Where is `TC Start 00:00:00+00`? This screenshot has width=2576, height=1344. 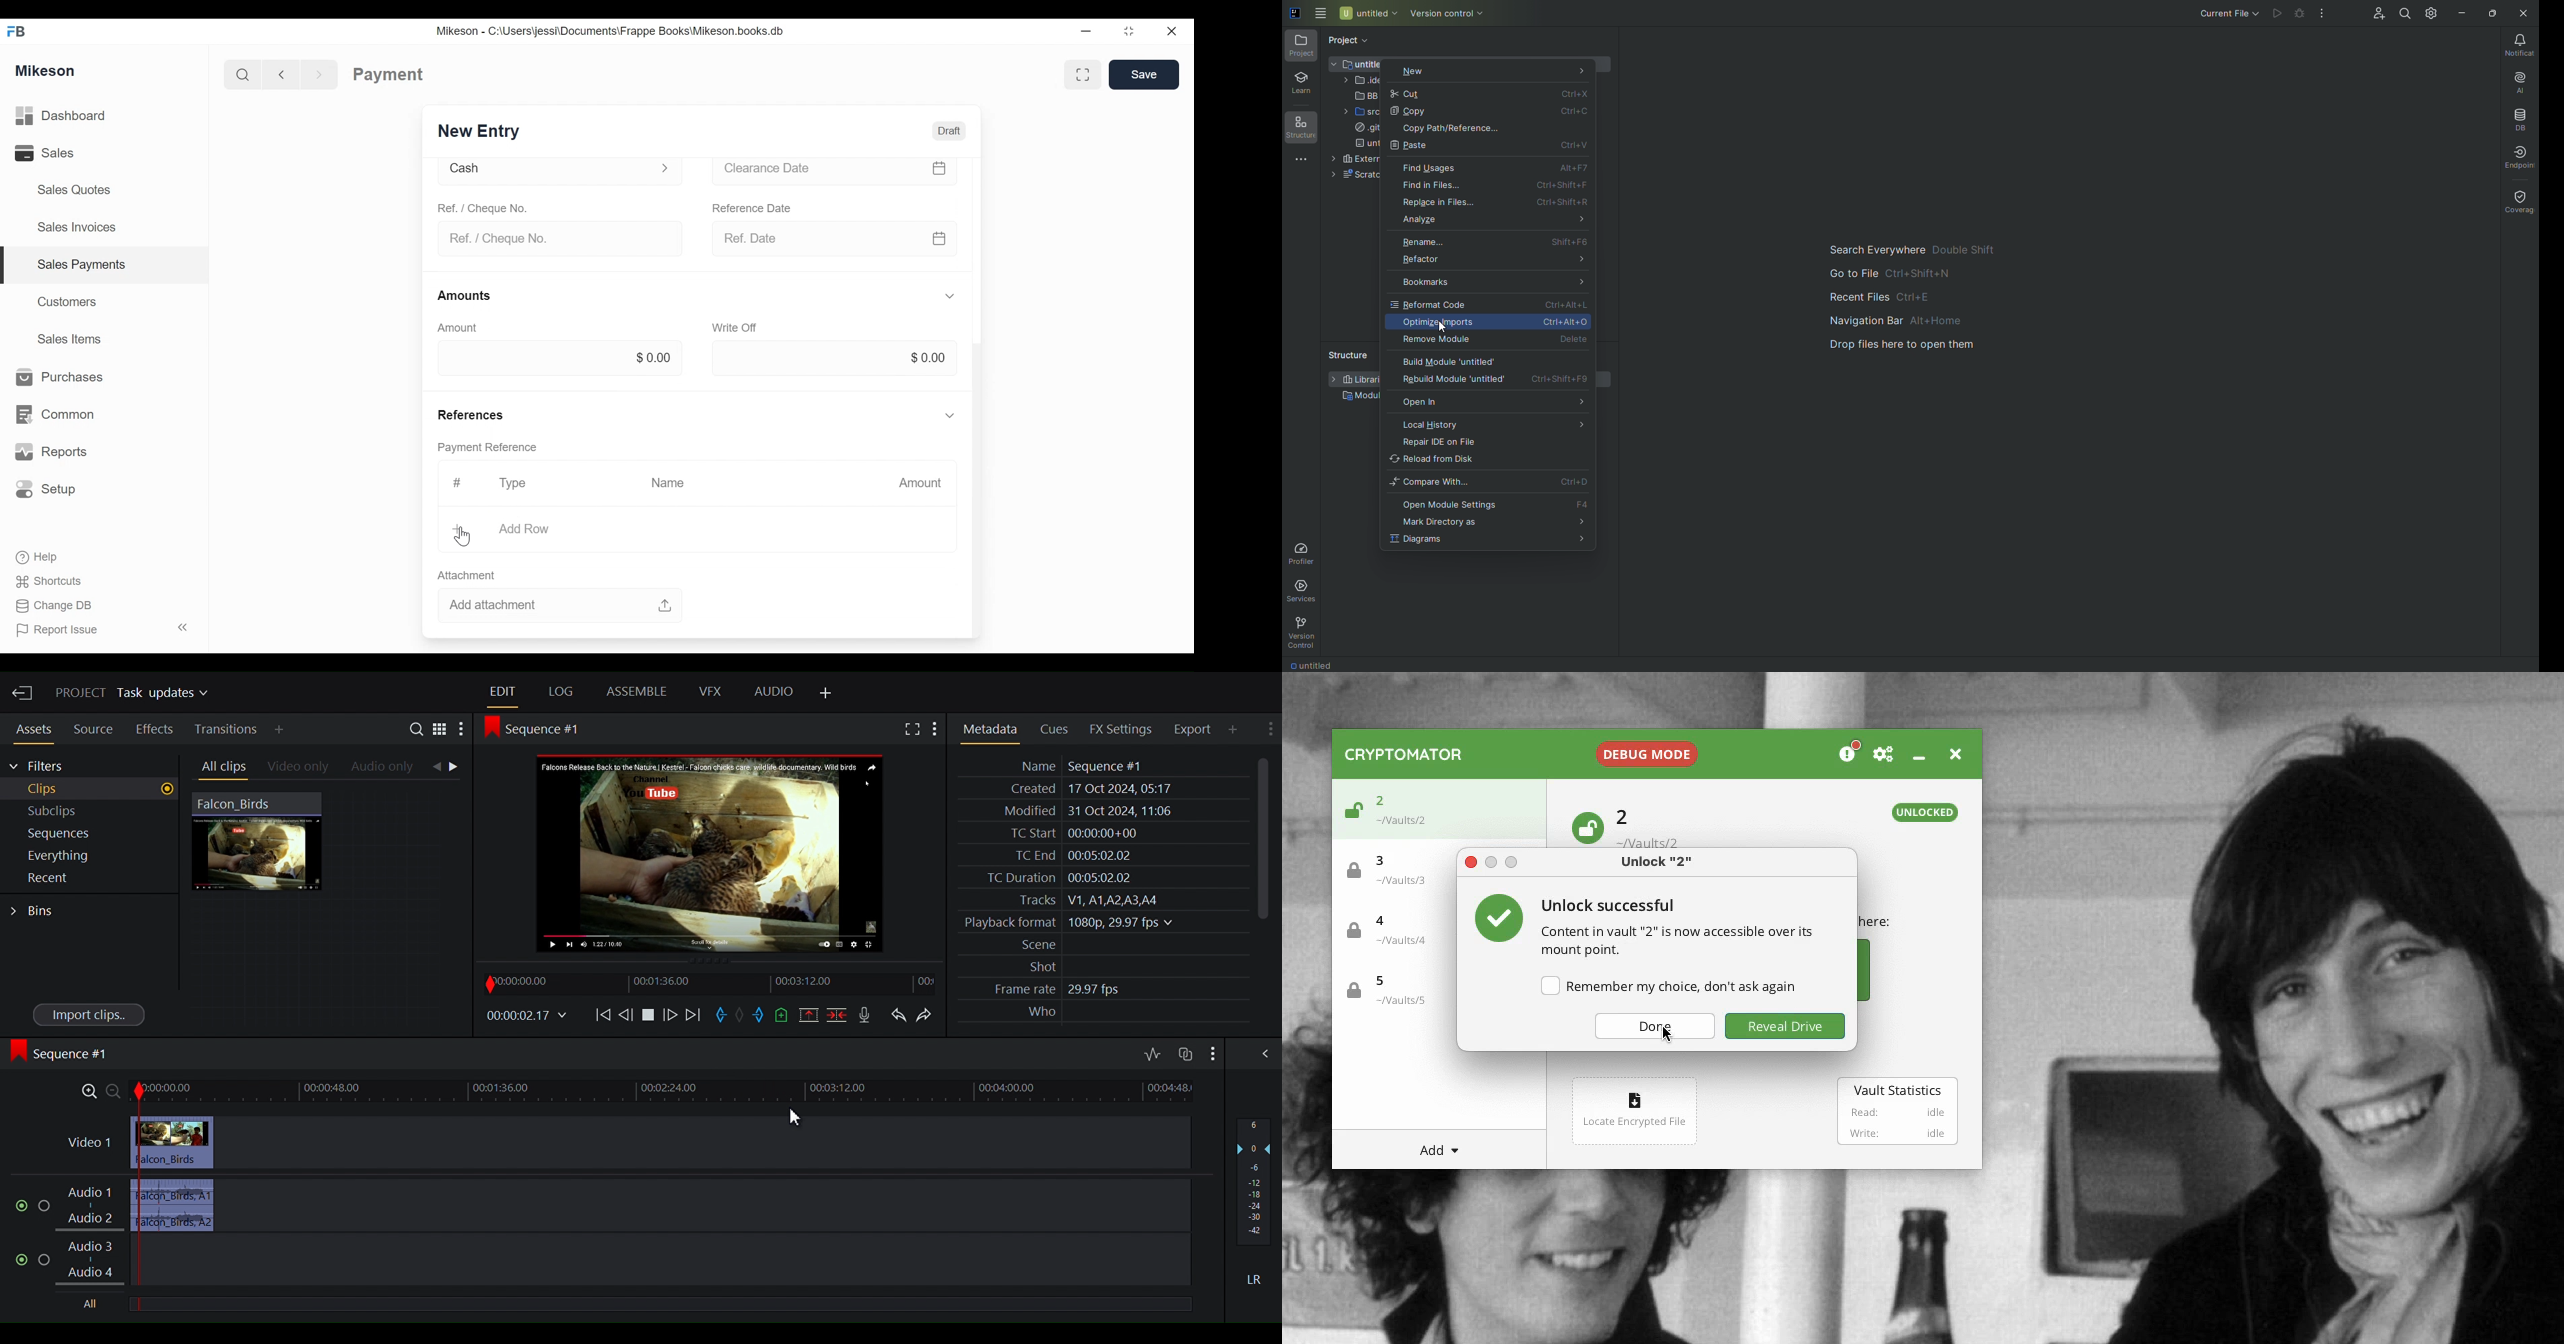
TC Start 00:00:00+00 is located at coordinates (1069, 833).